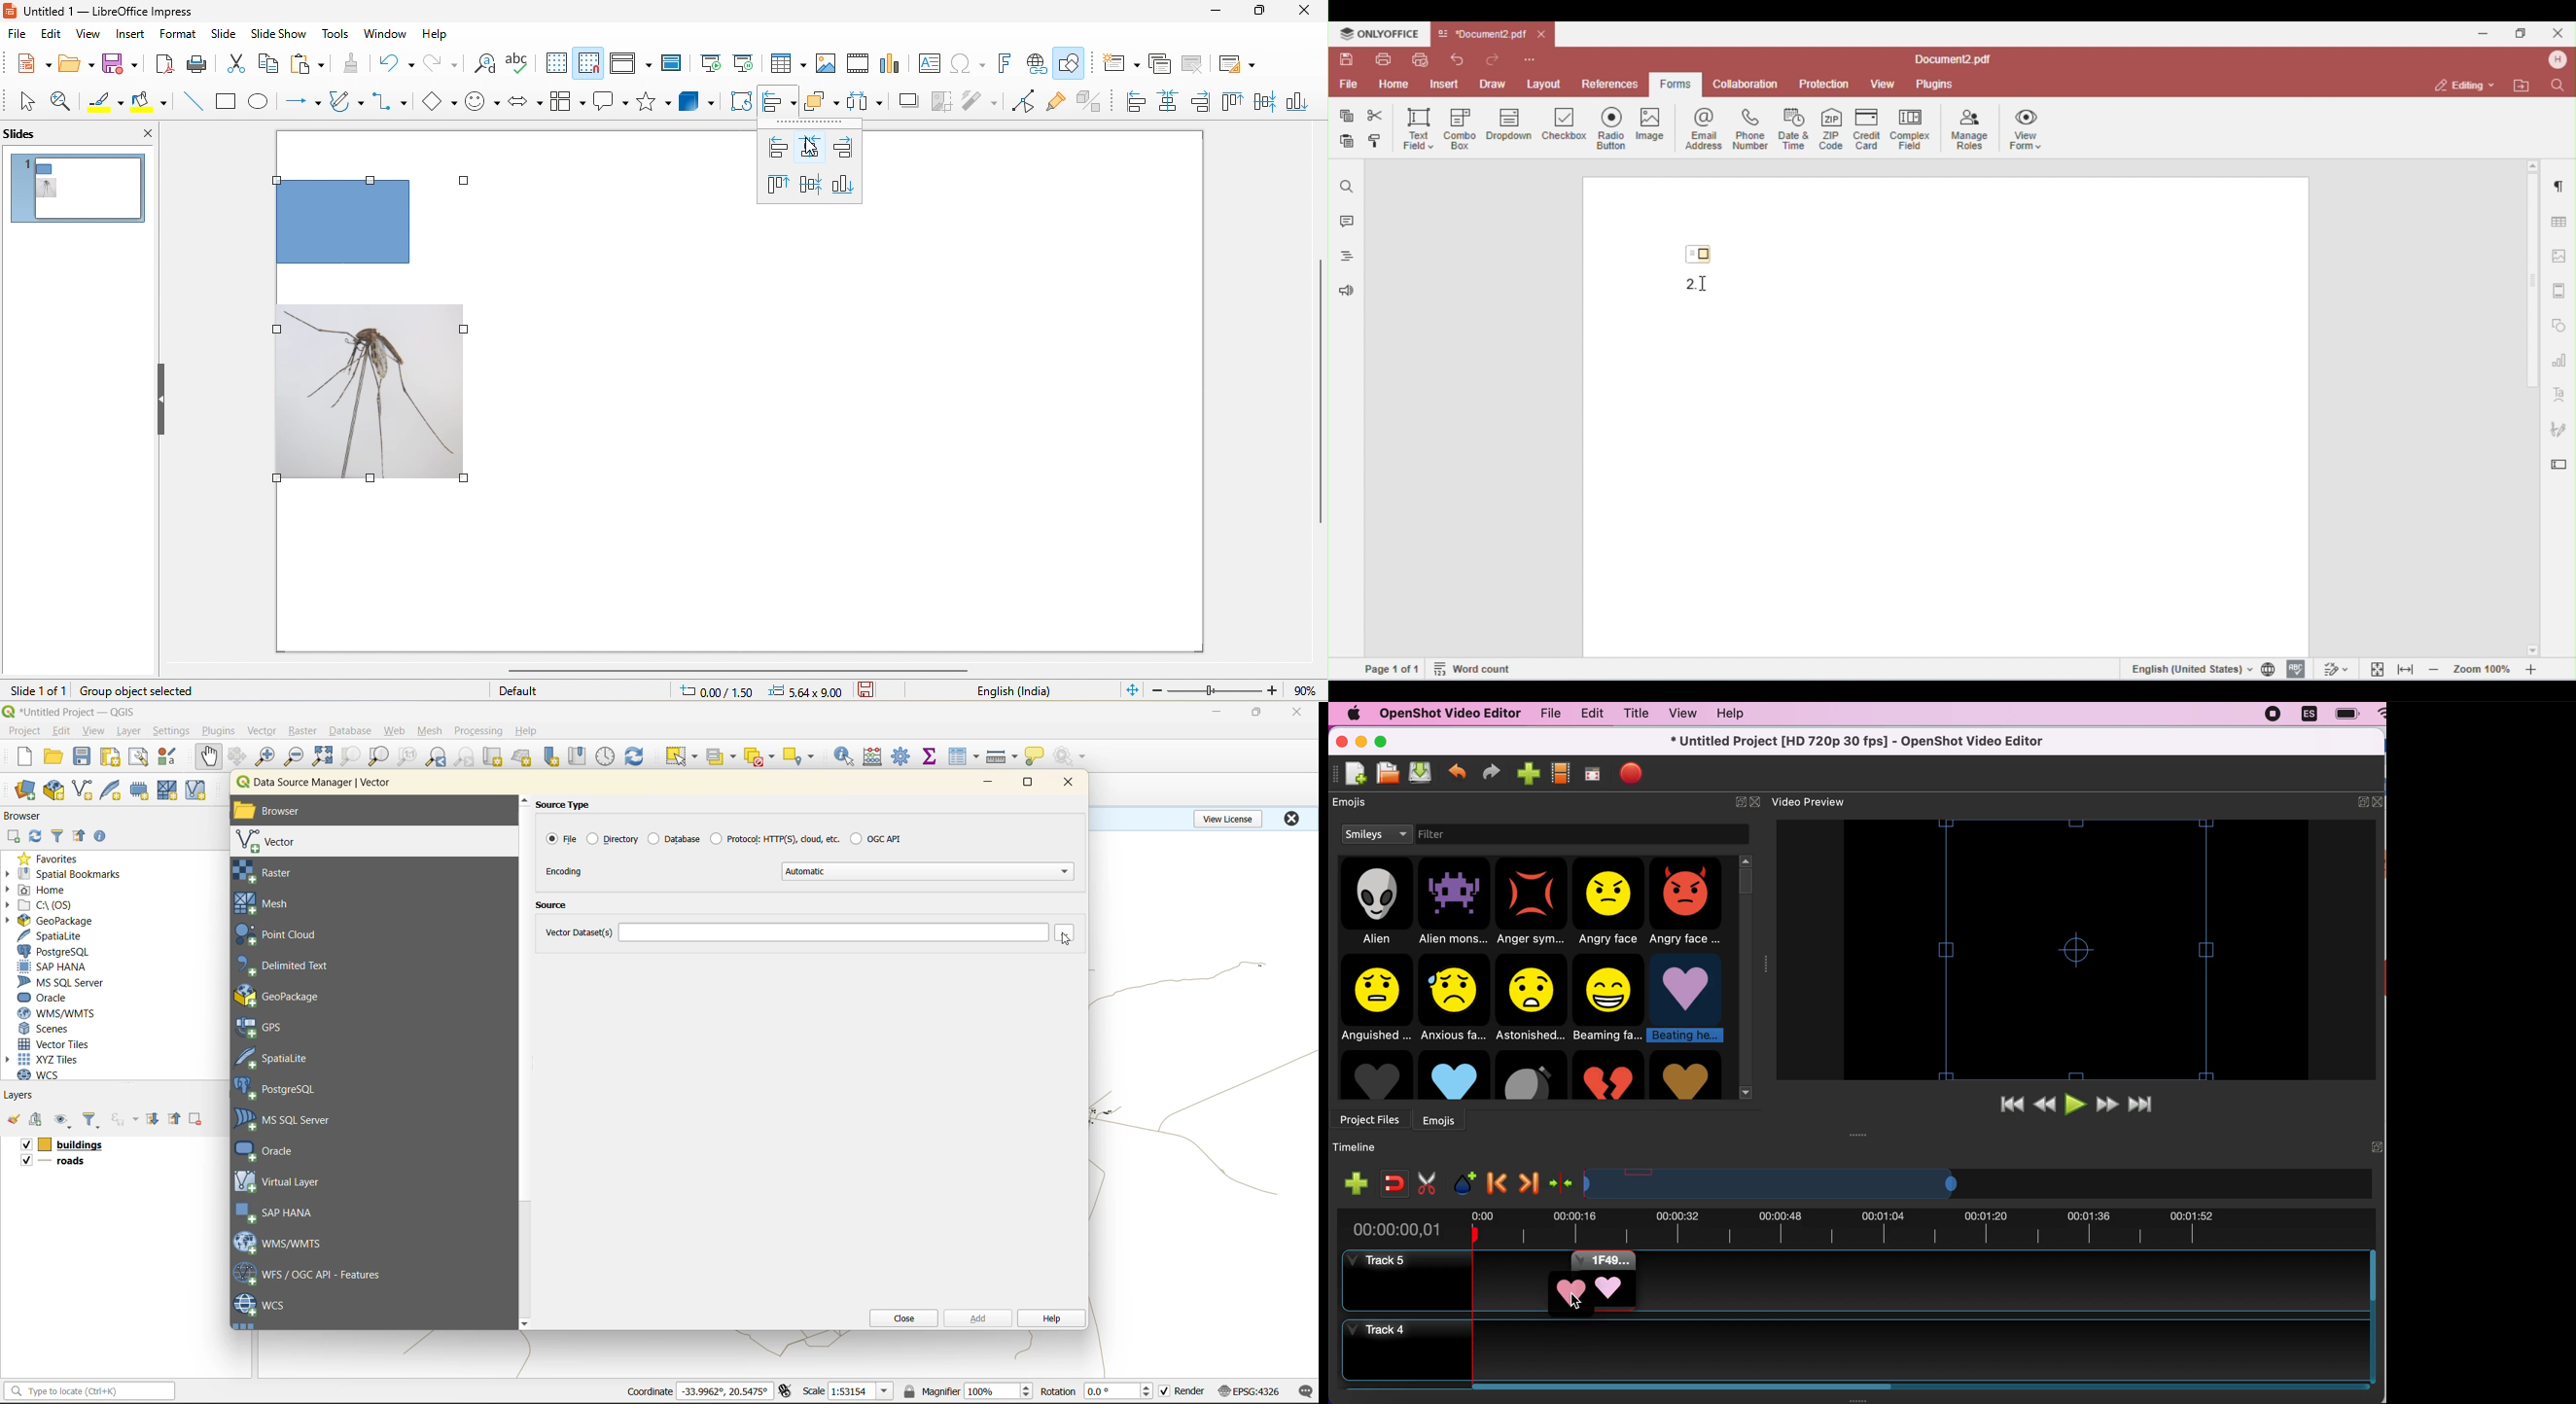 The width and height of the screenshot is (2576, 1428). Describe the element at coordinates (1040, 63) in the screenshot. I see `hyperlink` at that location.